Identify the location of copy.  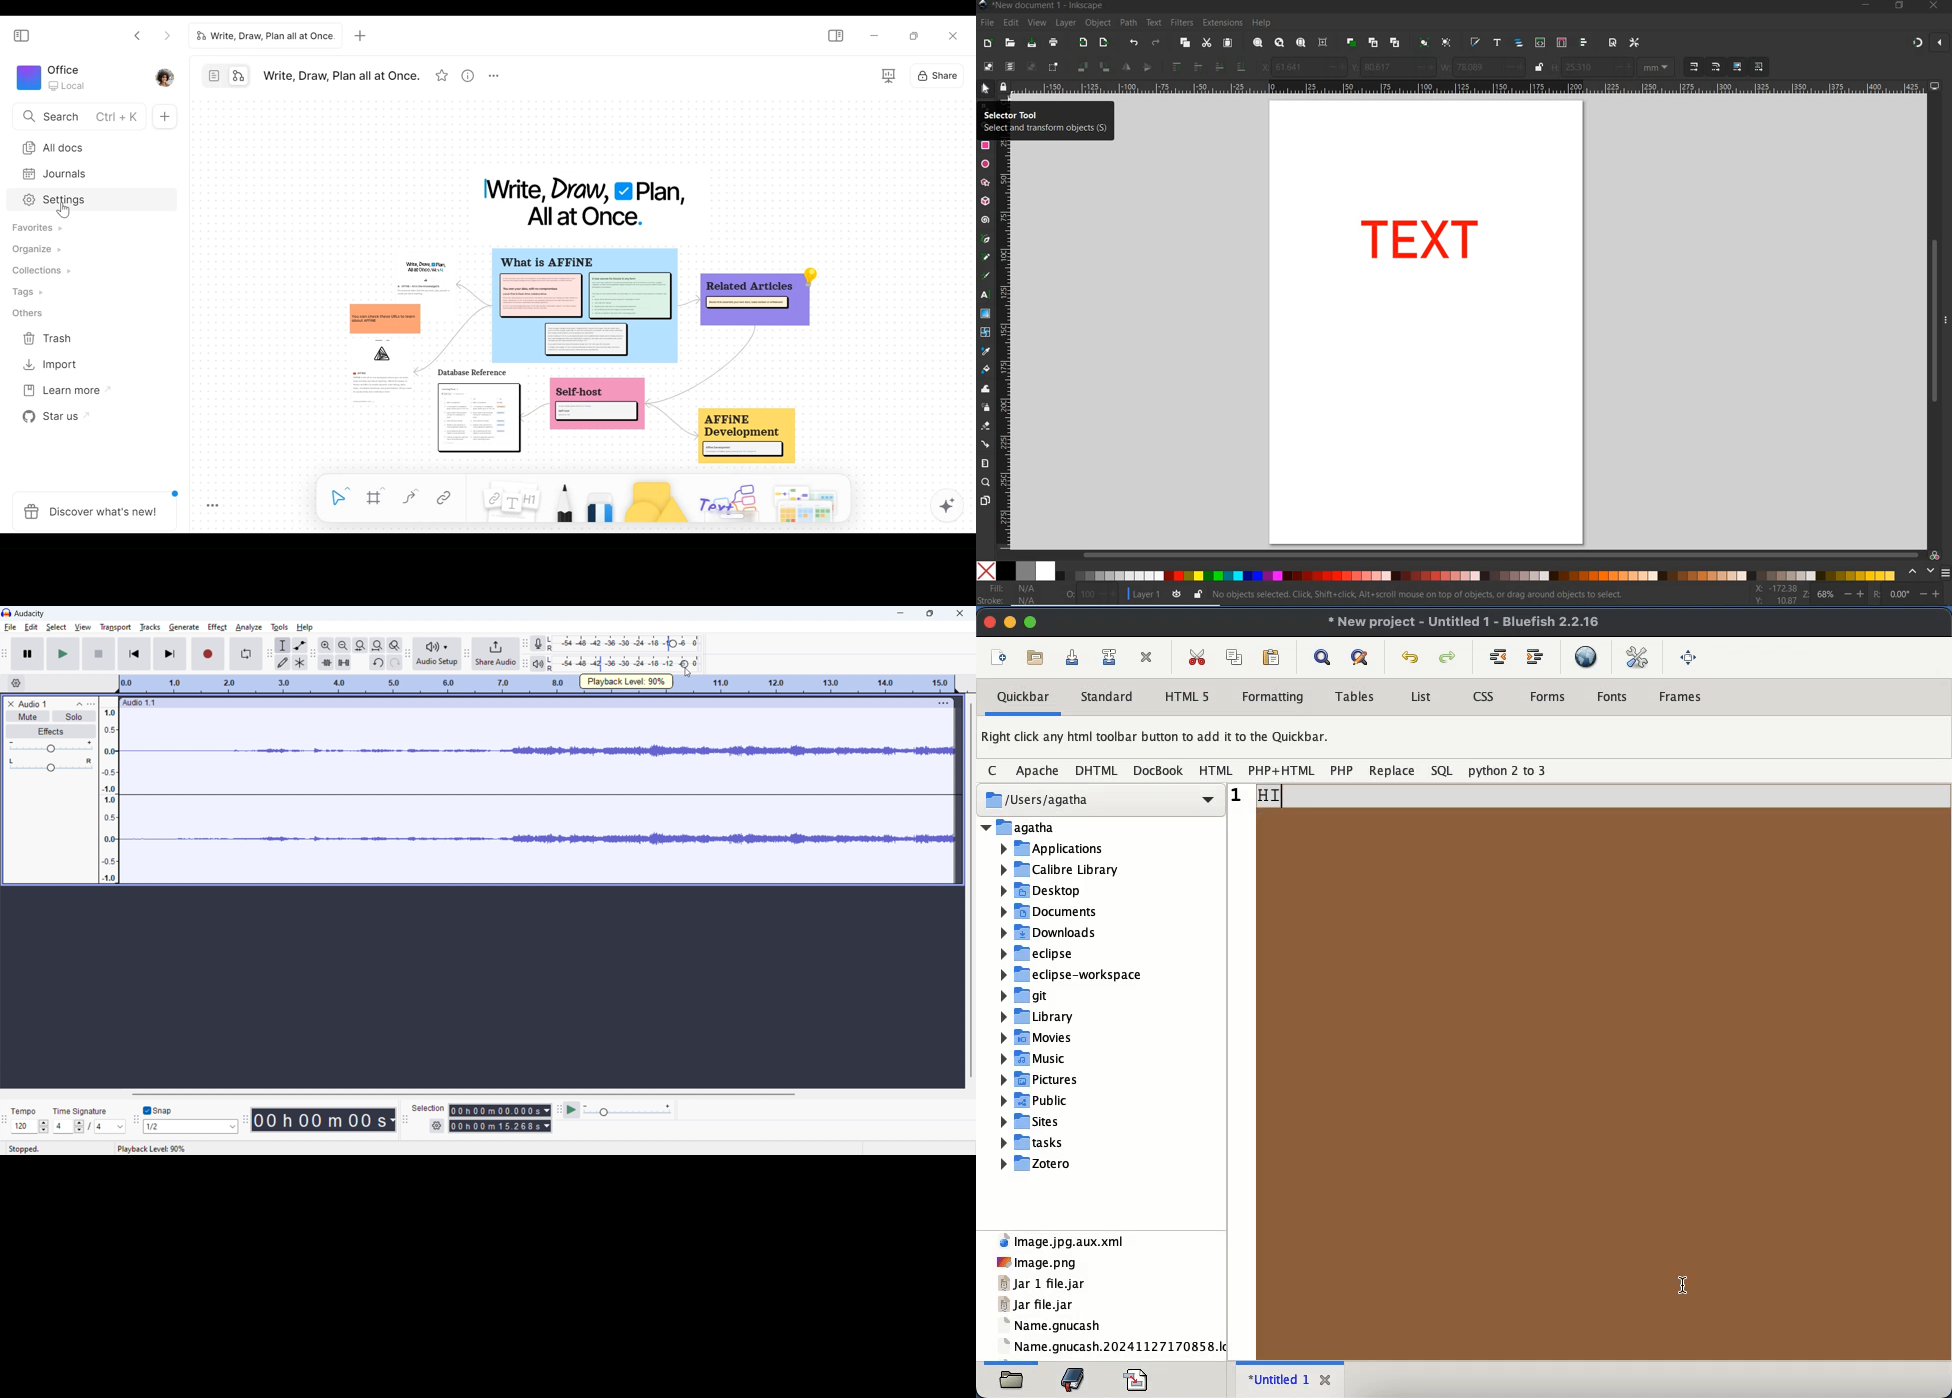
(1183, 44).